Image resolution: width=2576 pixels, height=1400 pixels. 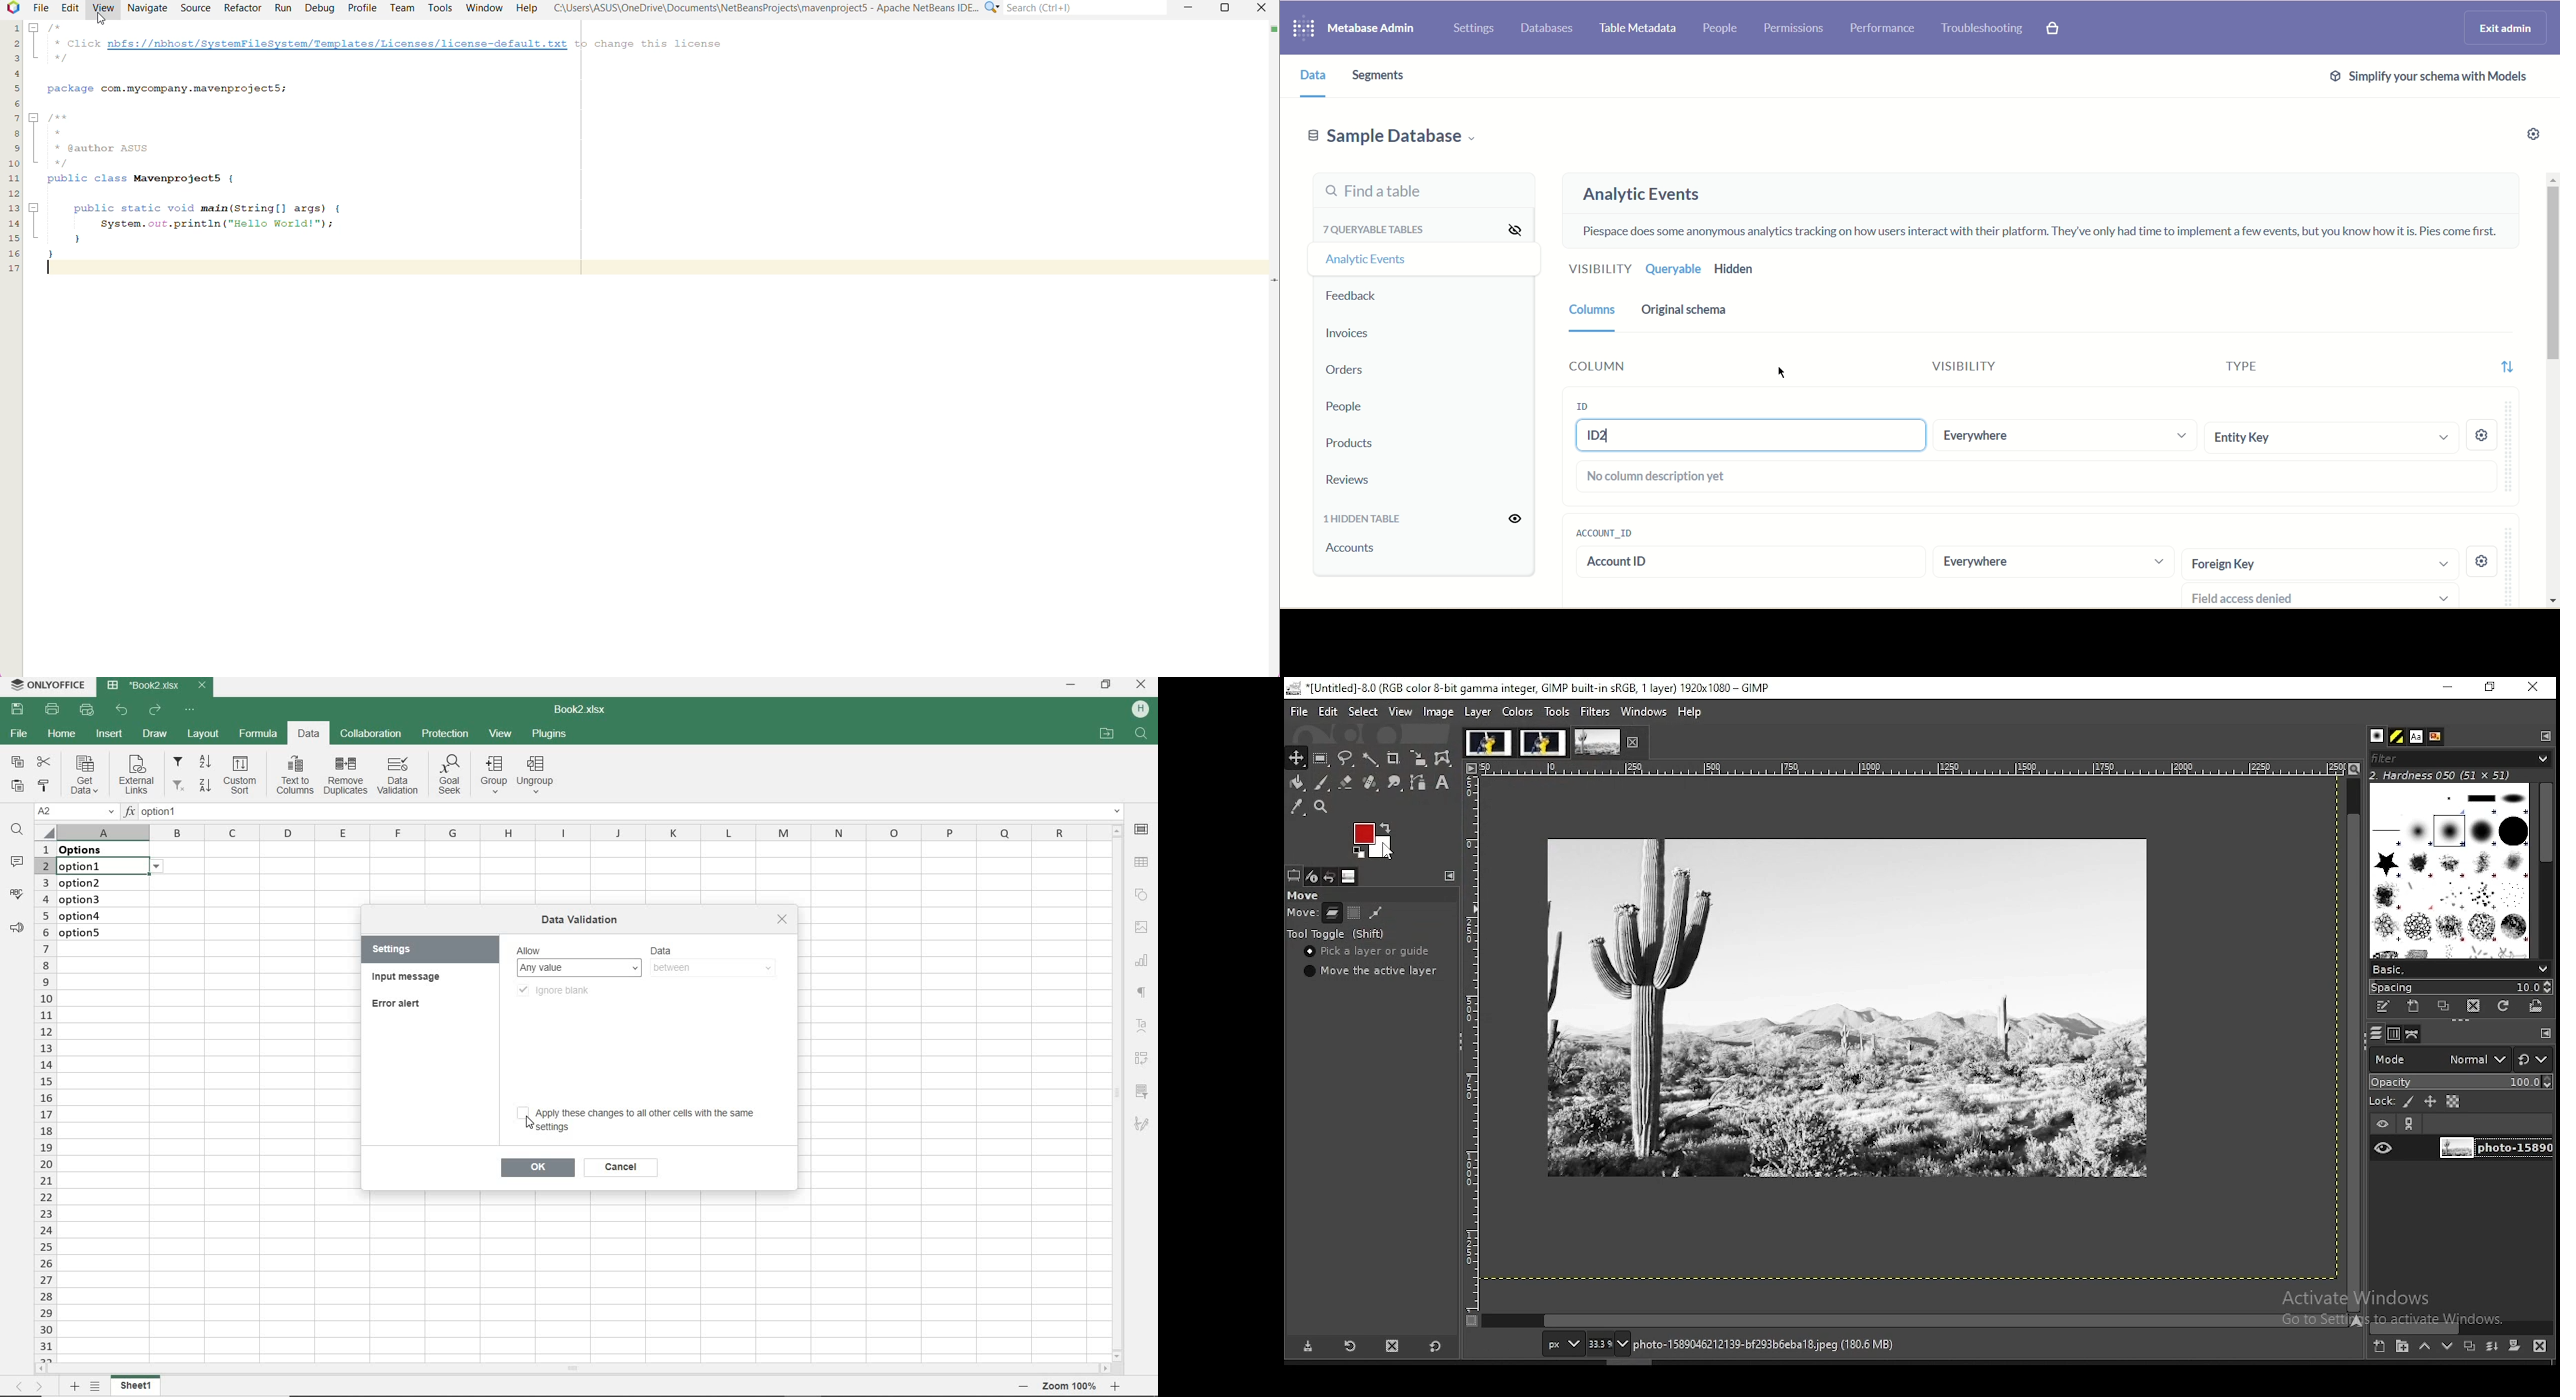 What do you see at coordinates (399, 1005) in the screenshot?
I see `ERROR ALERT` at bounding box center [399, 1005].